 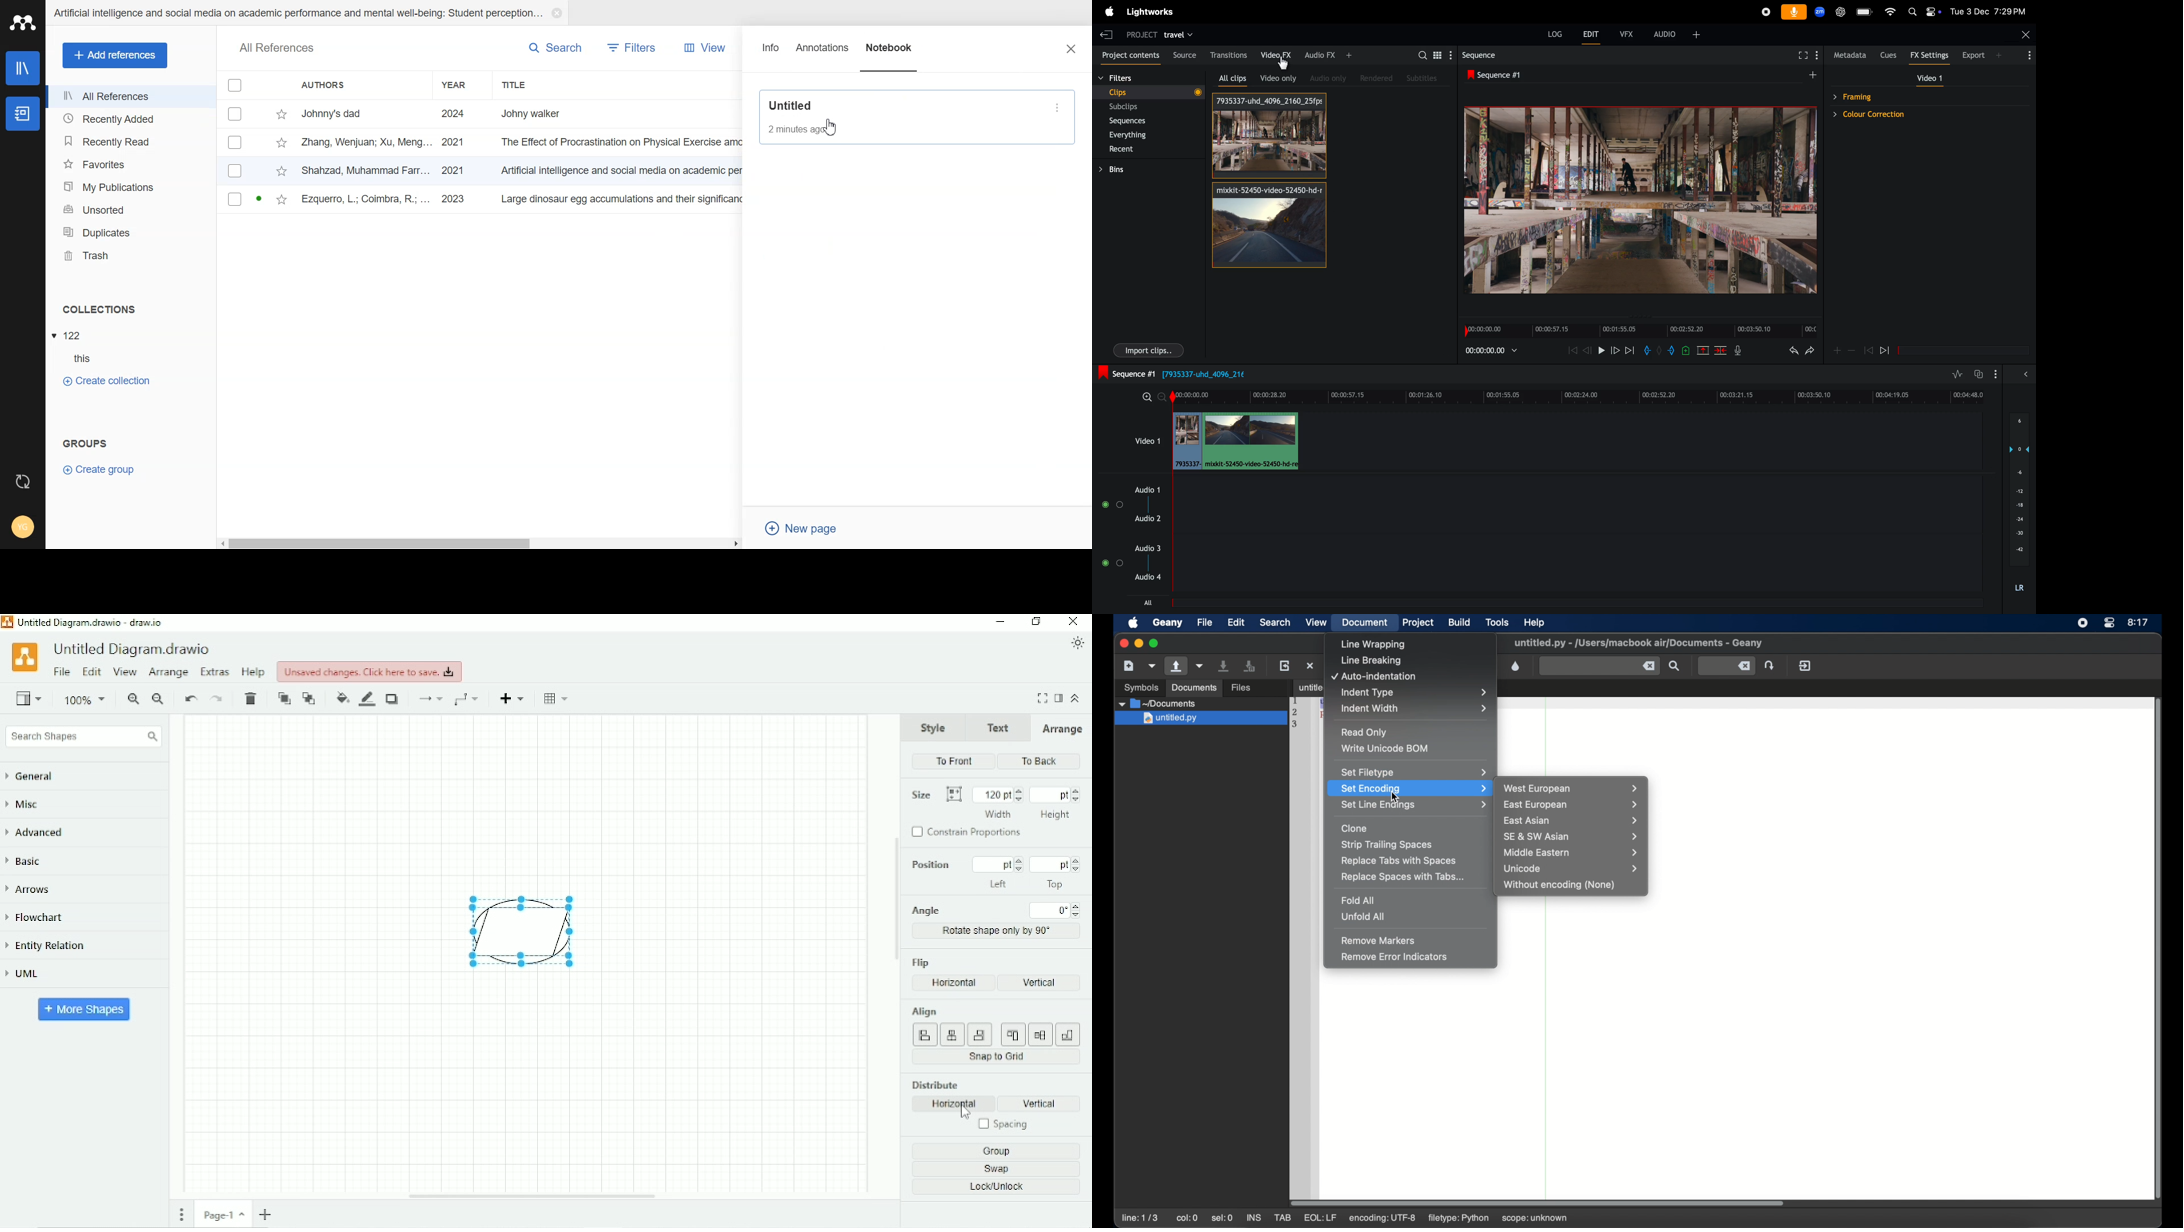 I want to click on Collapse/Expand, so click(x=1076, y=697).